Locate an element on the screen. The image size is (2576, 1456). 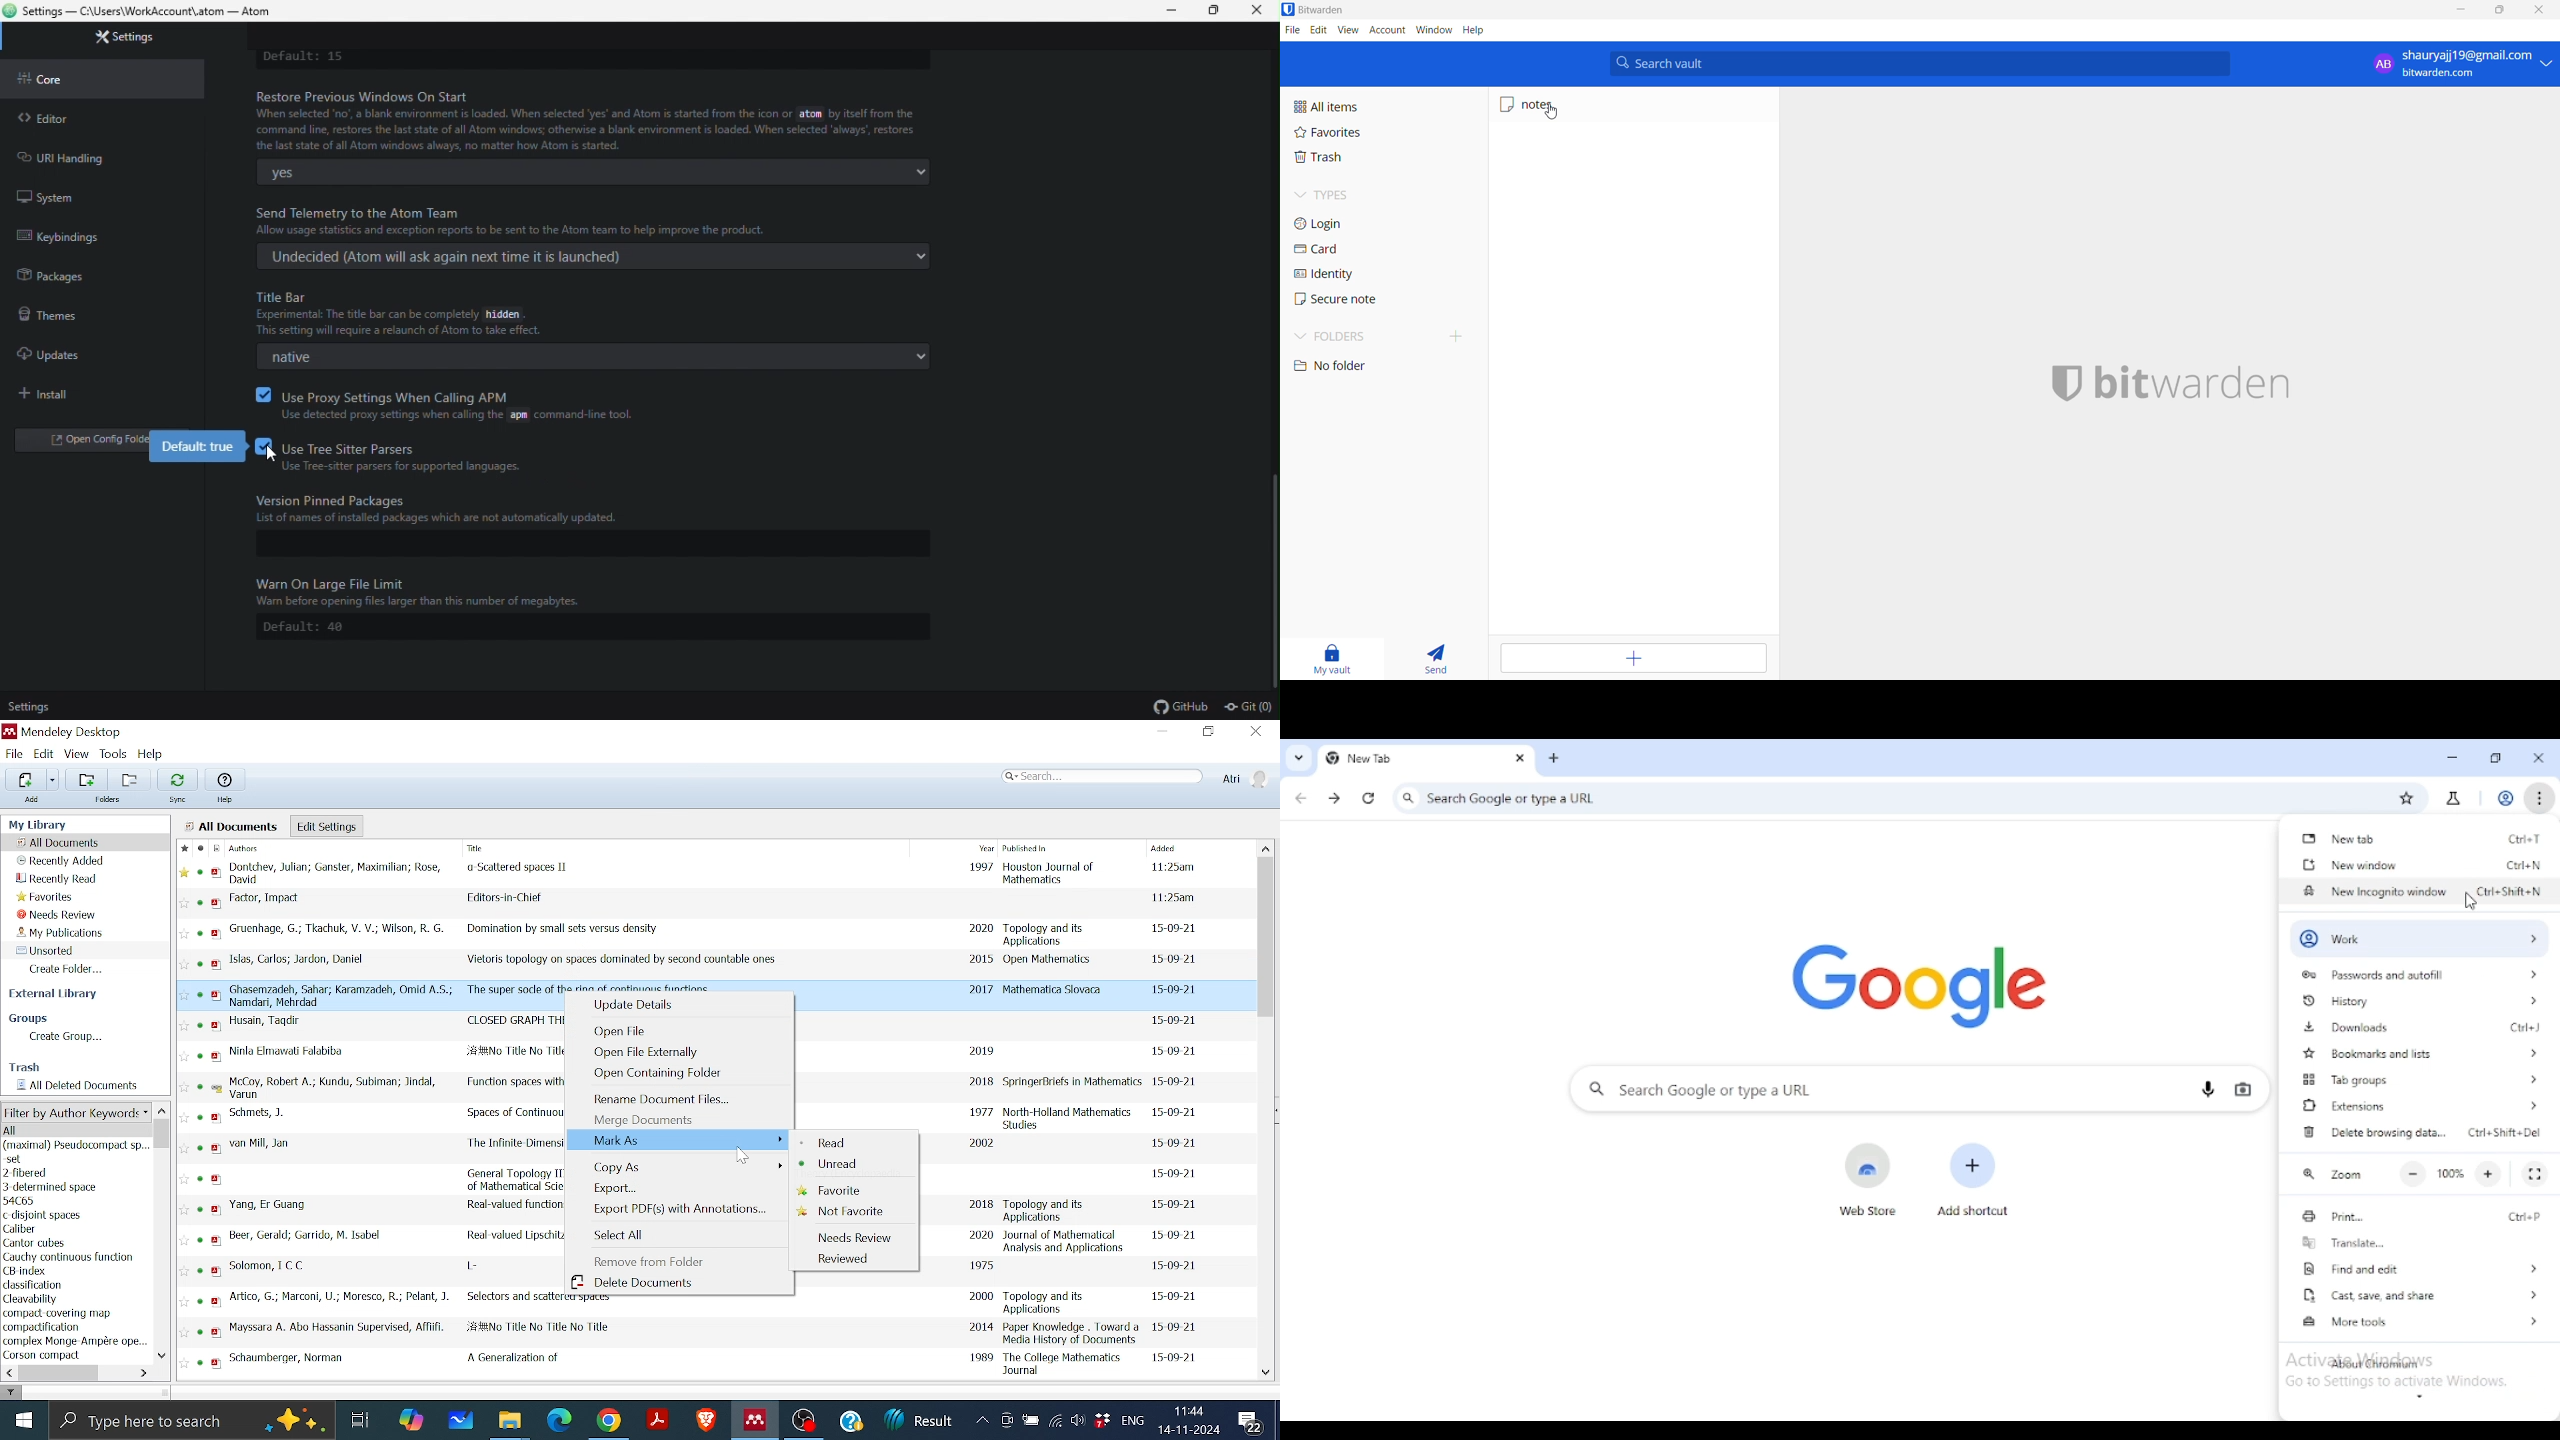
document is located at coordinates (1075, 1086).